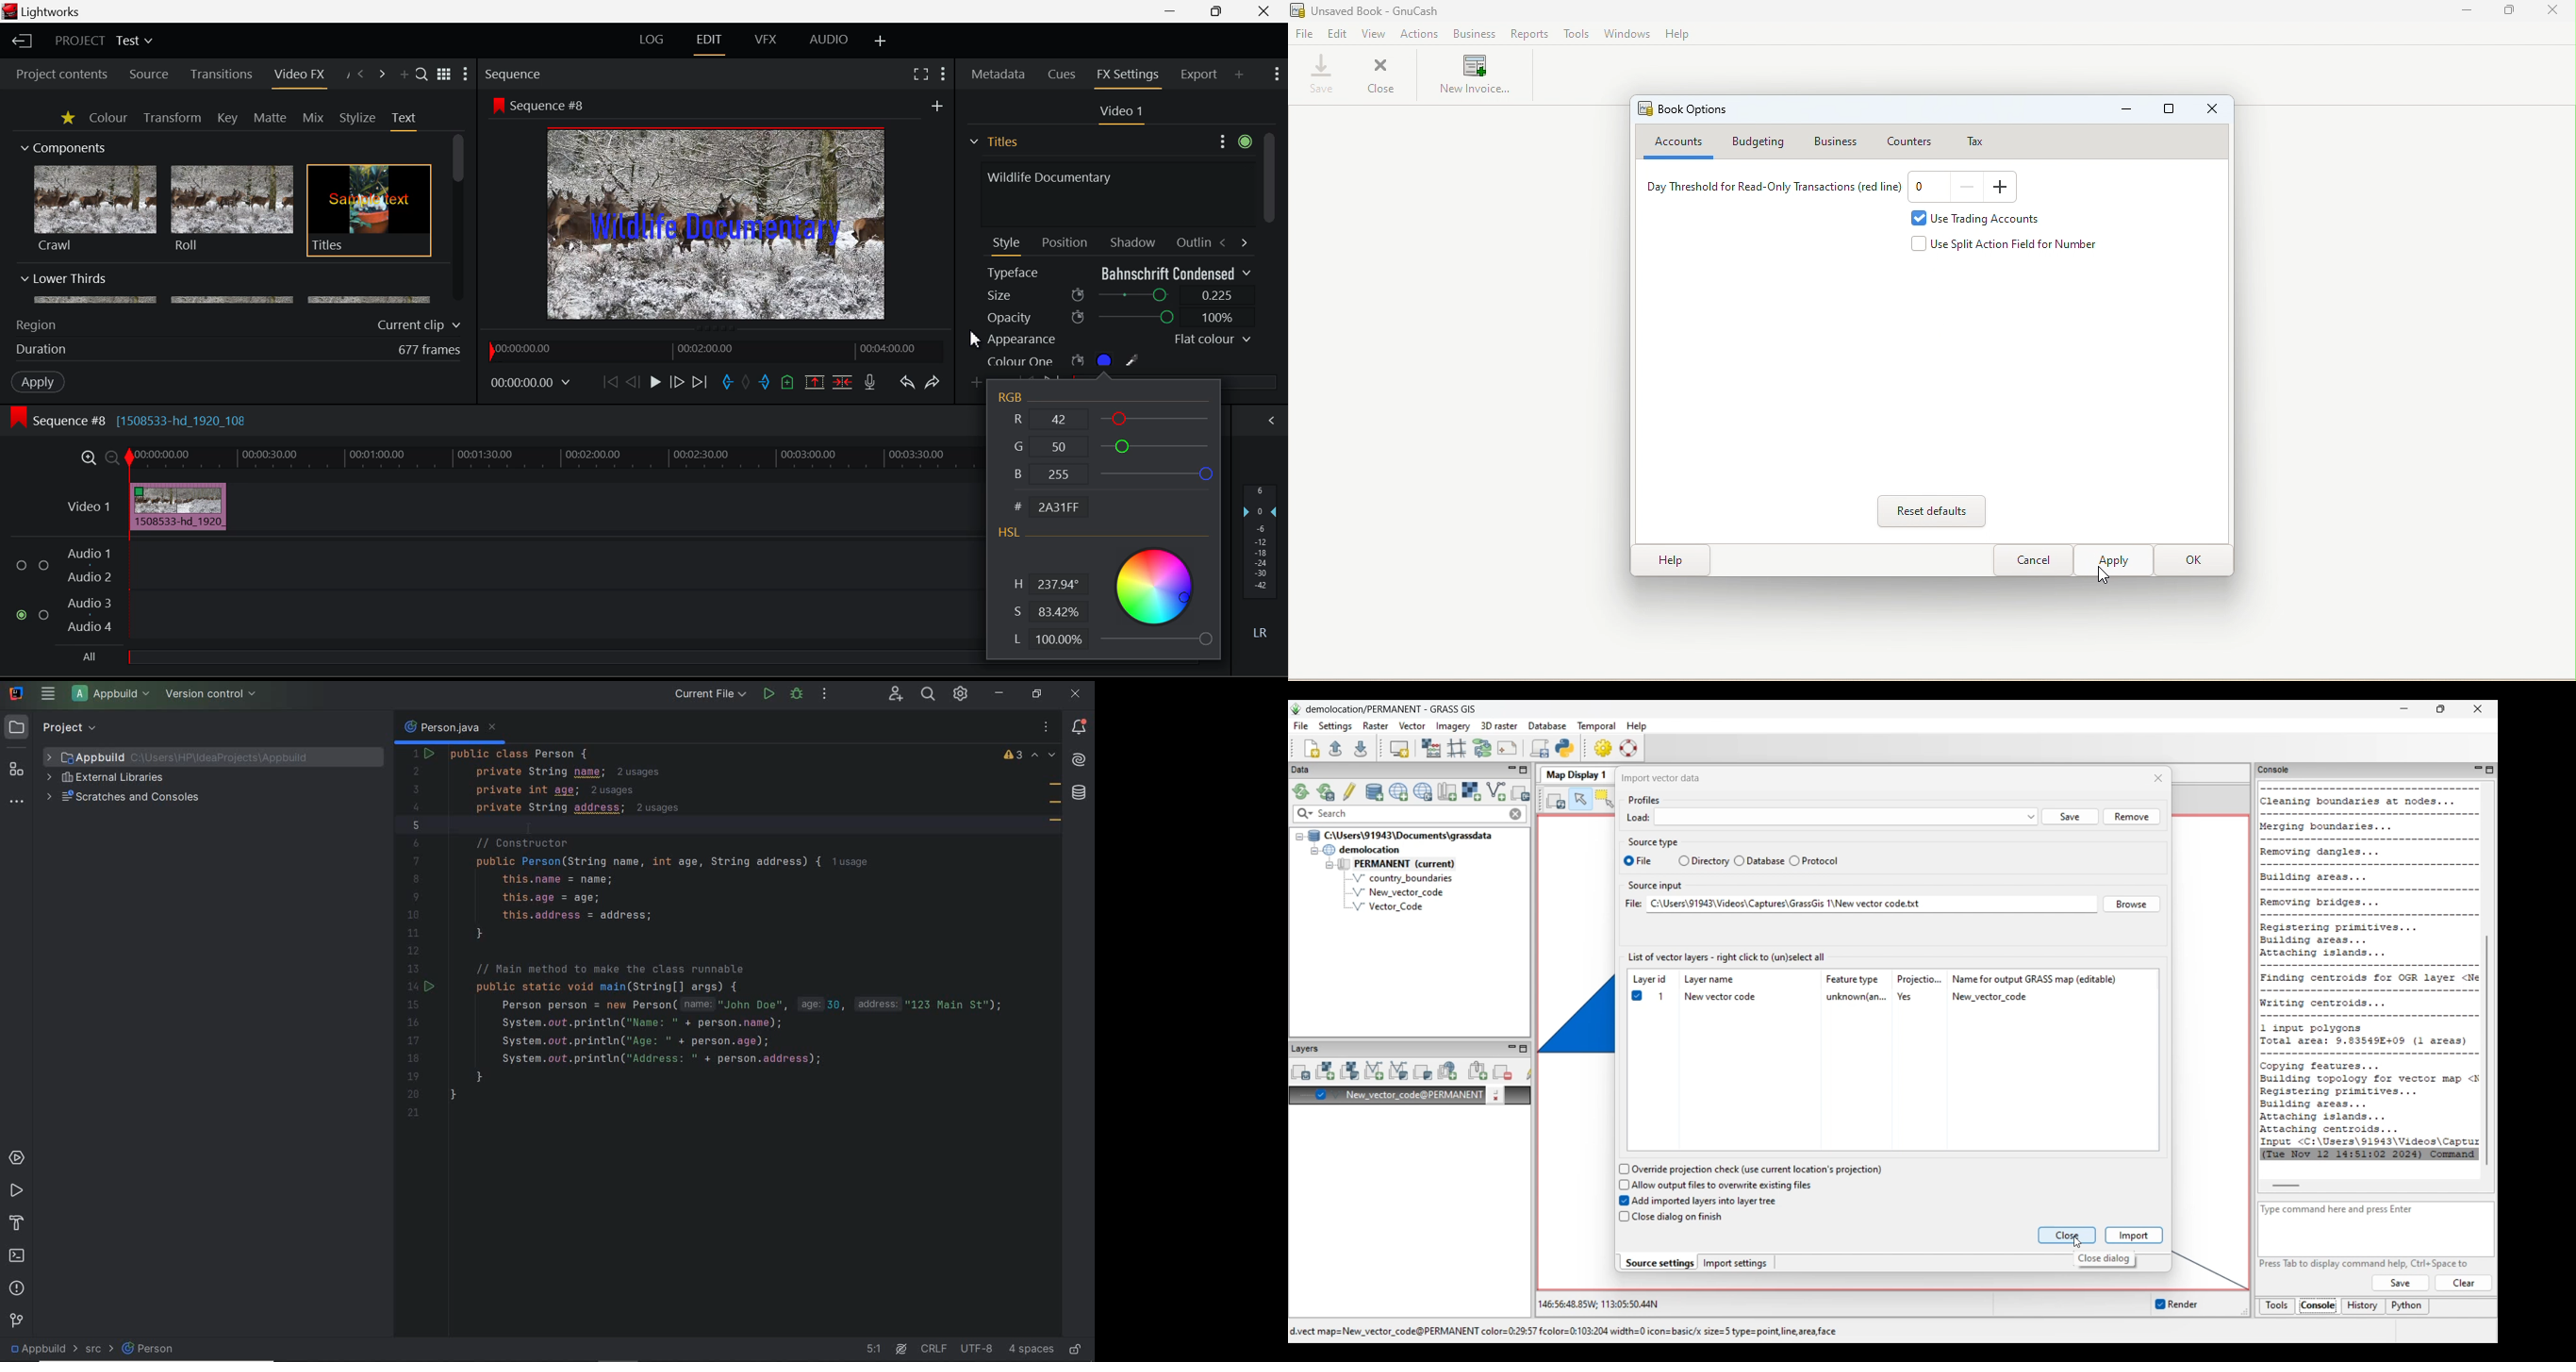 The image size is (2576, 1372). What do you see at coordinates (977, 342) in the screenshot?
I see `Click Position` at bounding box center [977, 342].